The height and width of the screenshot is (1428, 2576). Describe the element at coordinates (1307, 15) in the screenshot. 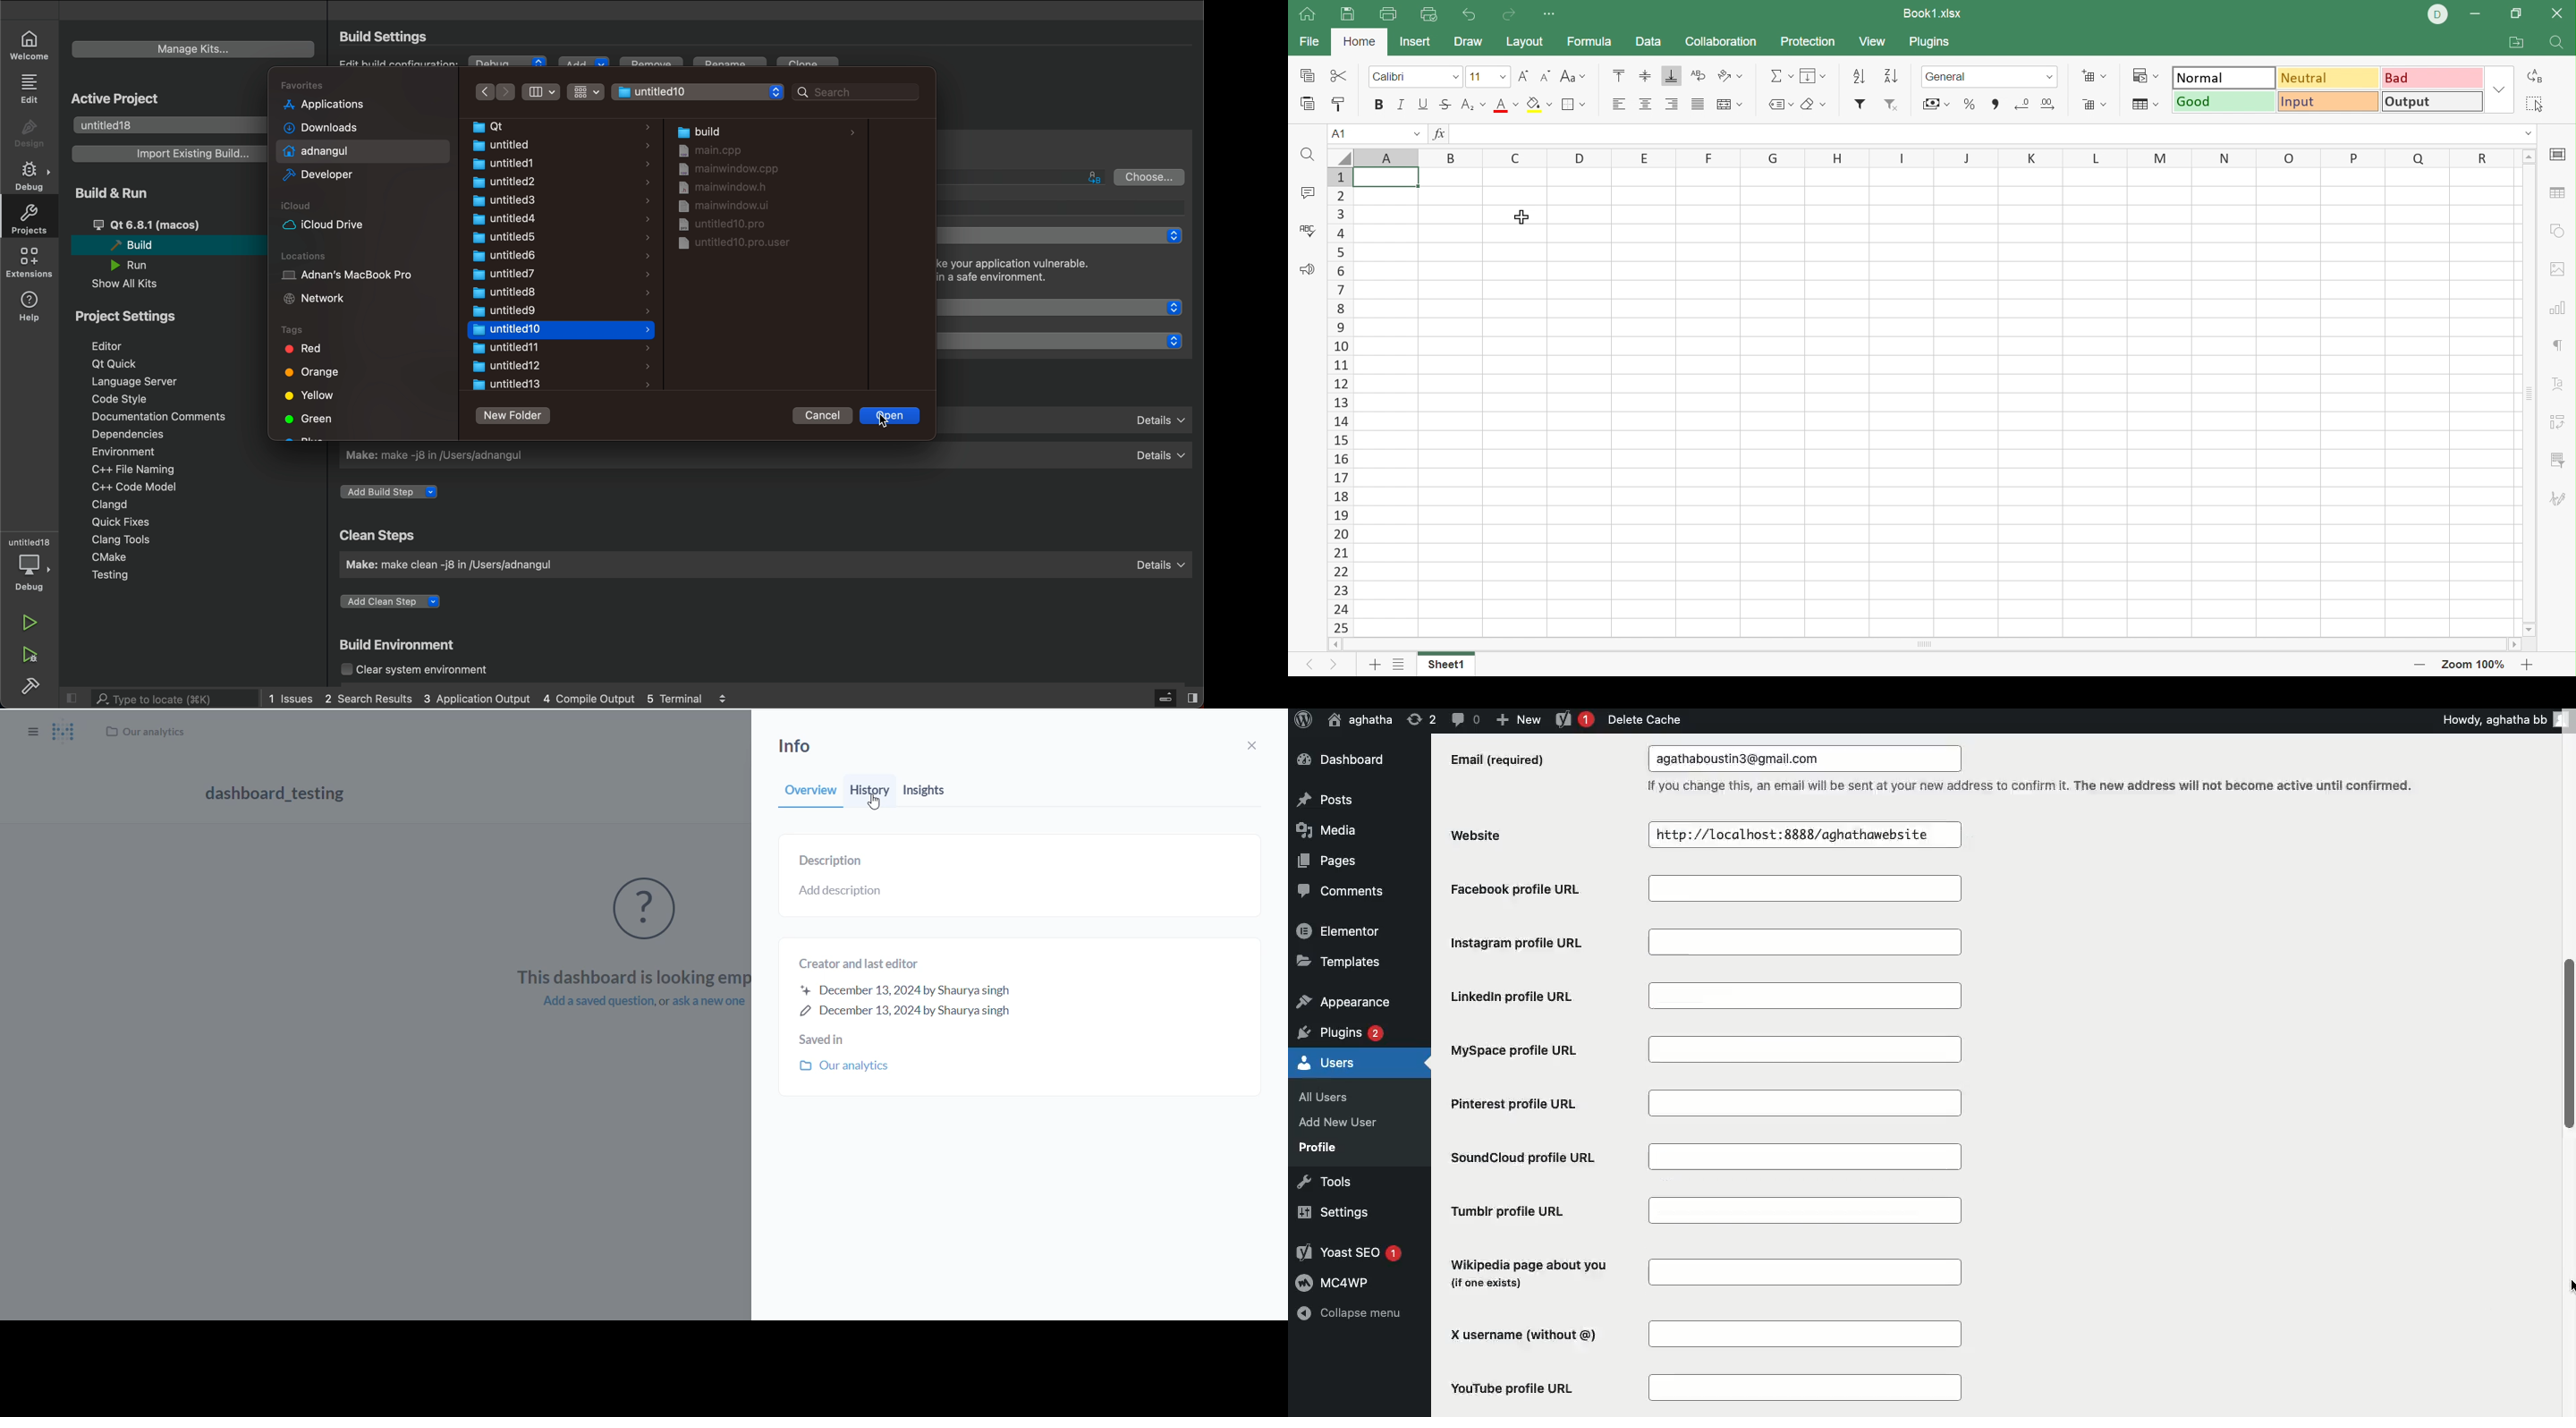

I see `Home` at that location.